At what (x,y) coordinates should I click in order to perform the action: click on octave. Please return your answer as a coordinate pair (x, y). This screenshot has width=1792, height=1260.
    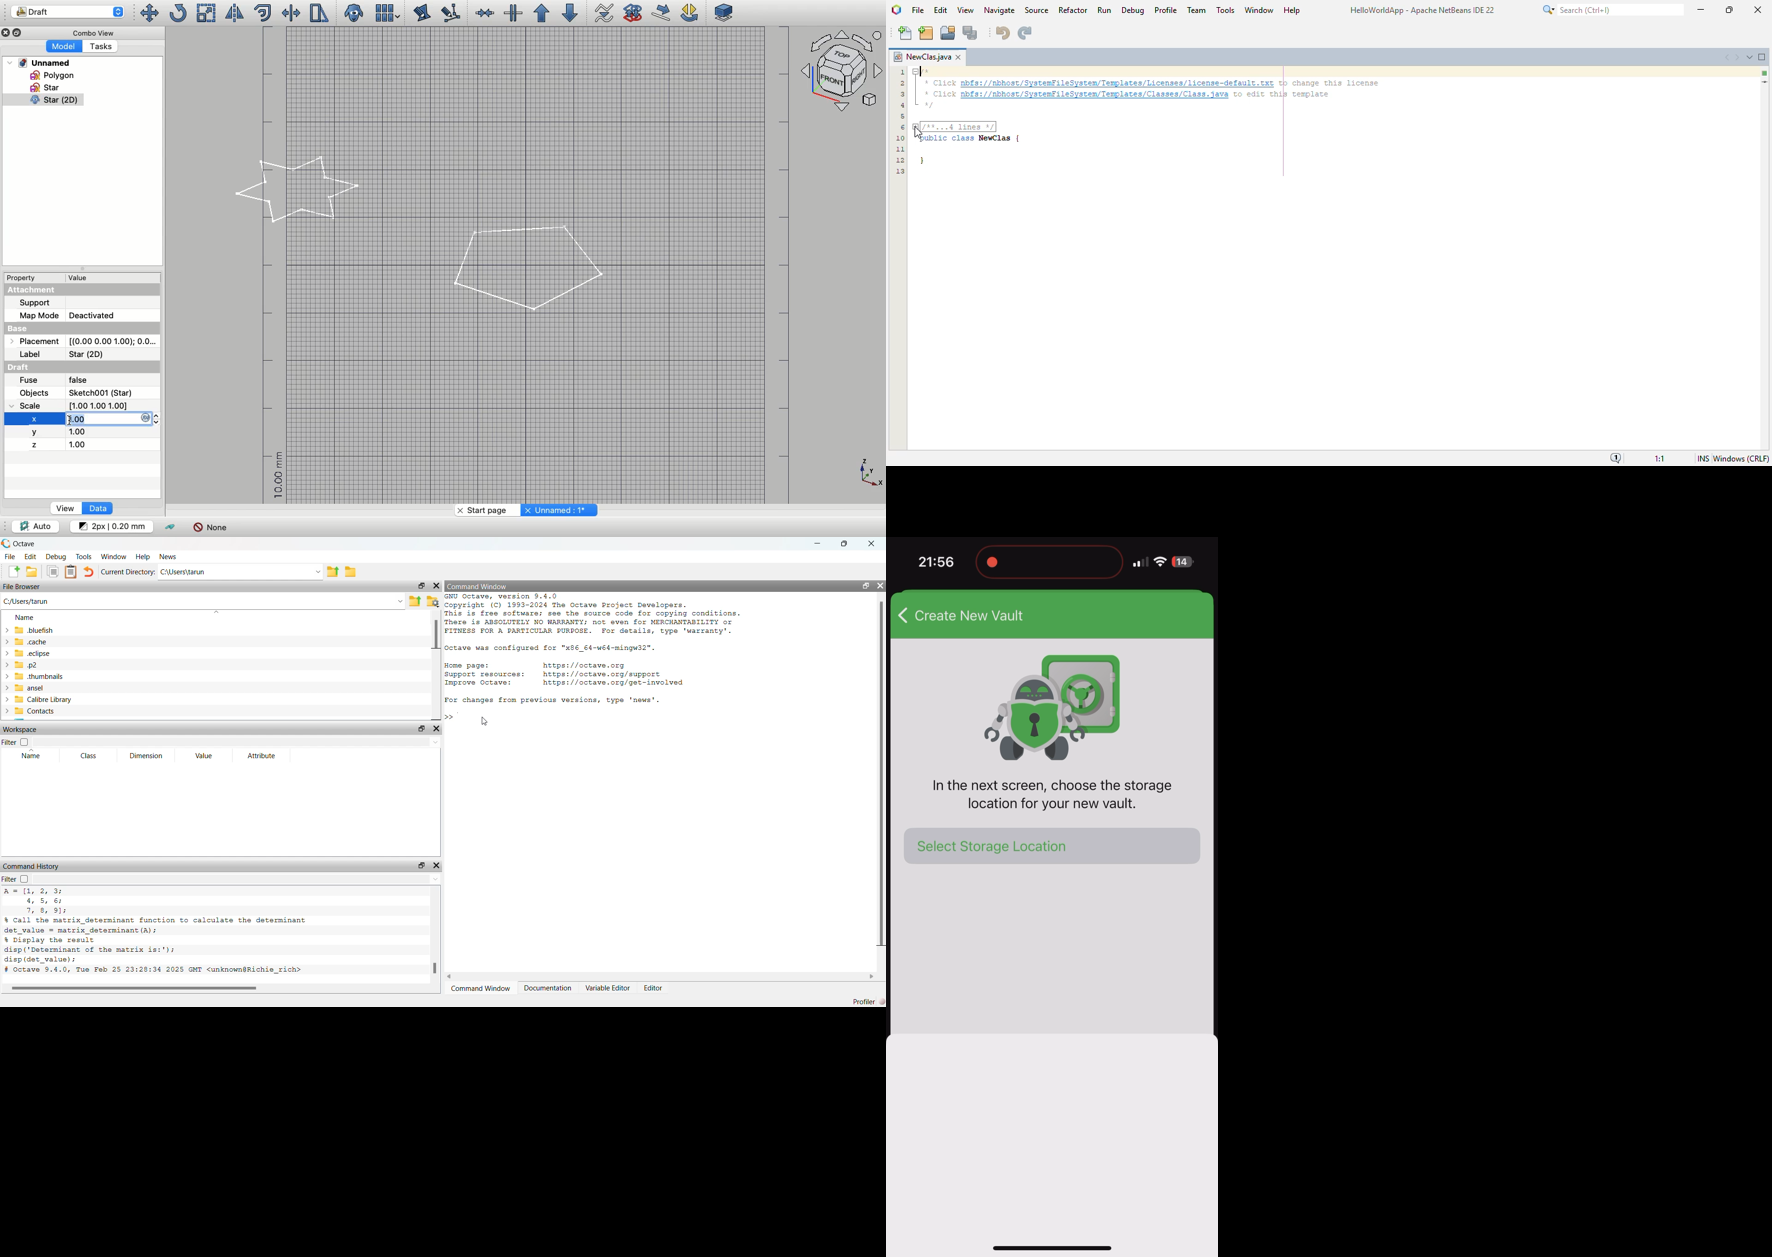
    Looking at the image, I should click on (18, 544).